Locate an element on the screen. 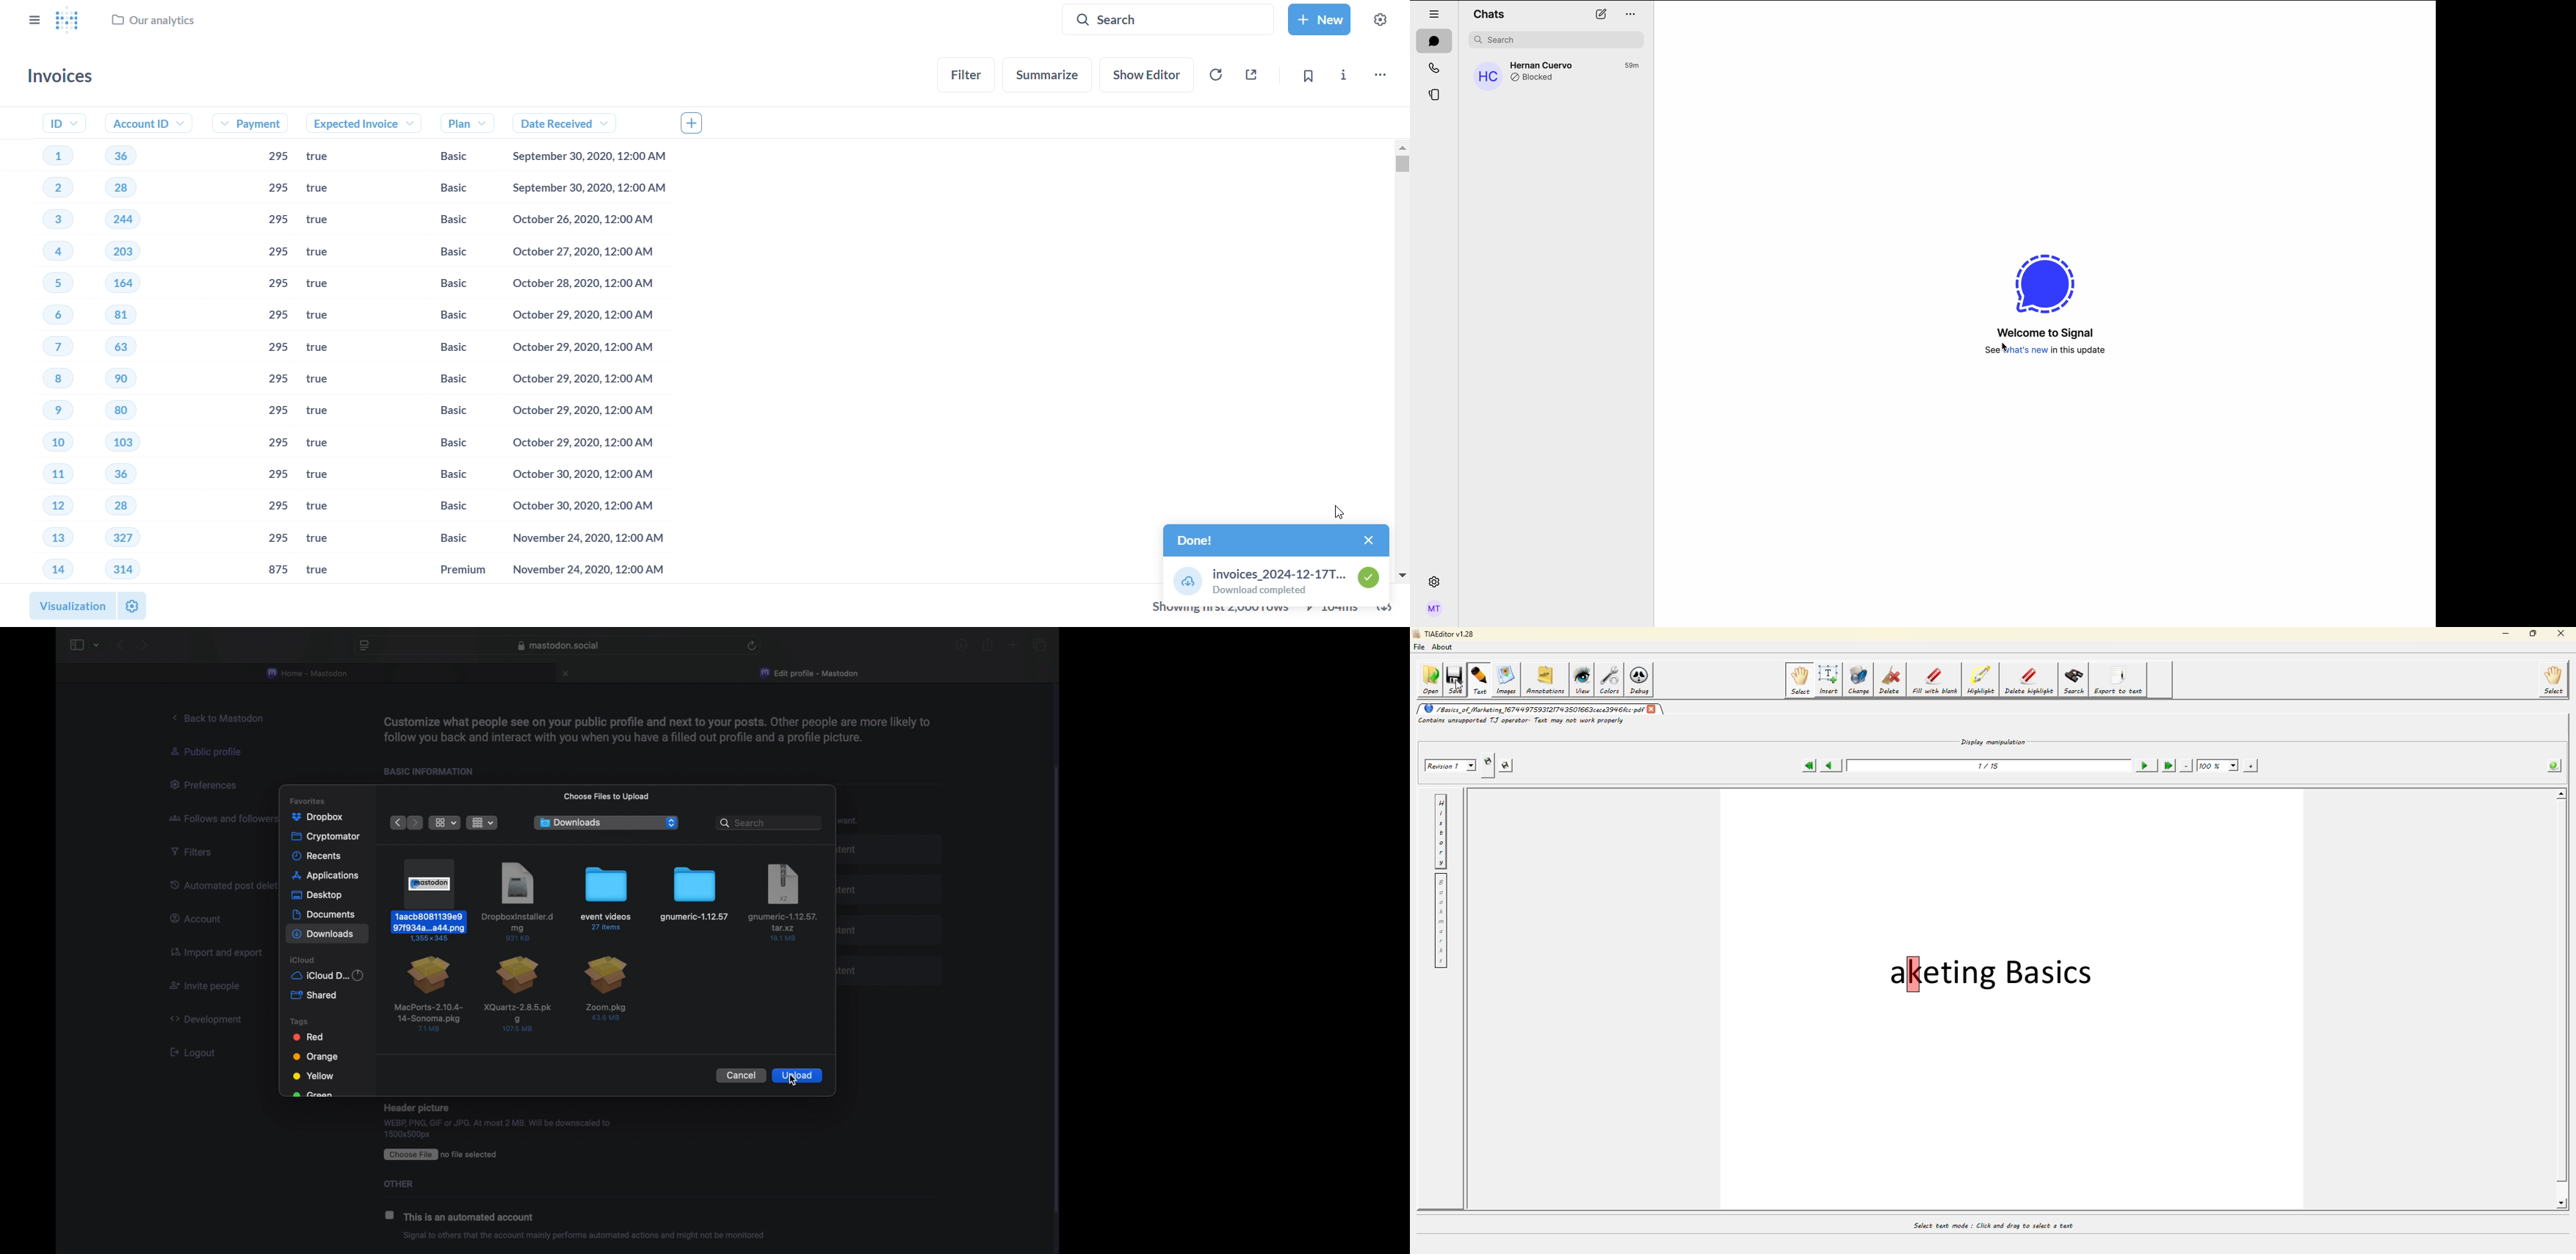  icloud is located at coordinates (303, 960).